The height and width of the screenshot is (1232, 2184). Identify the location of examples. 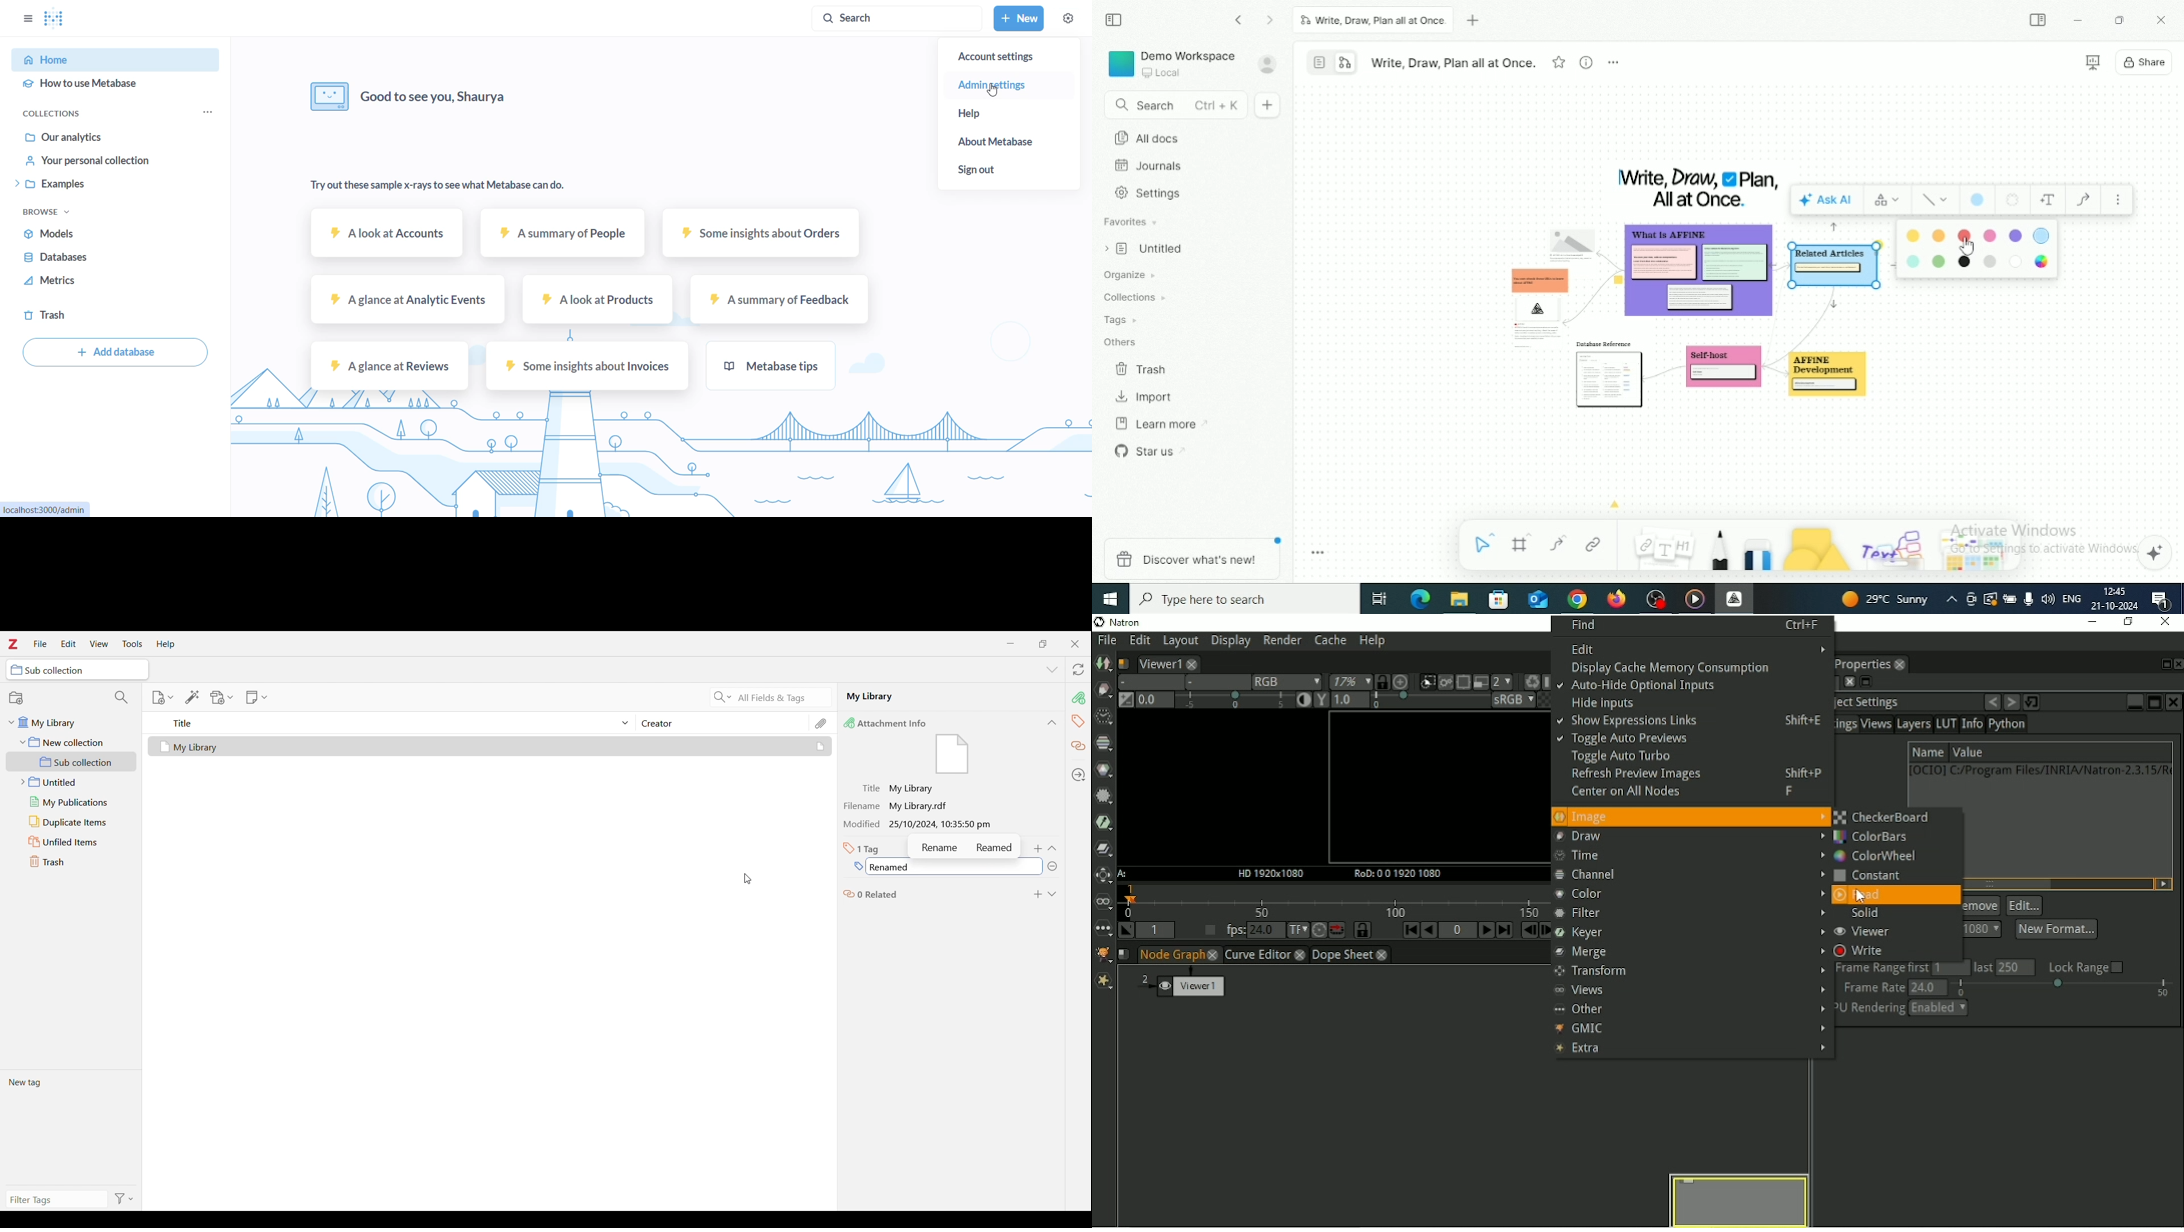
(98, 184).